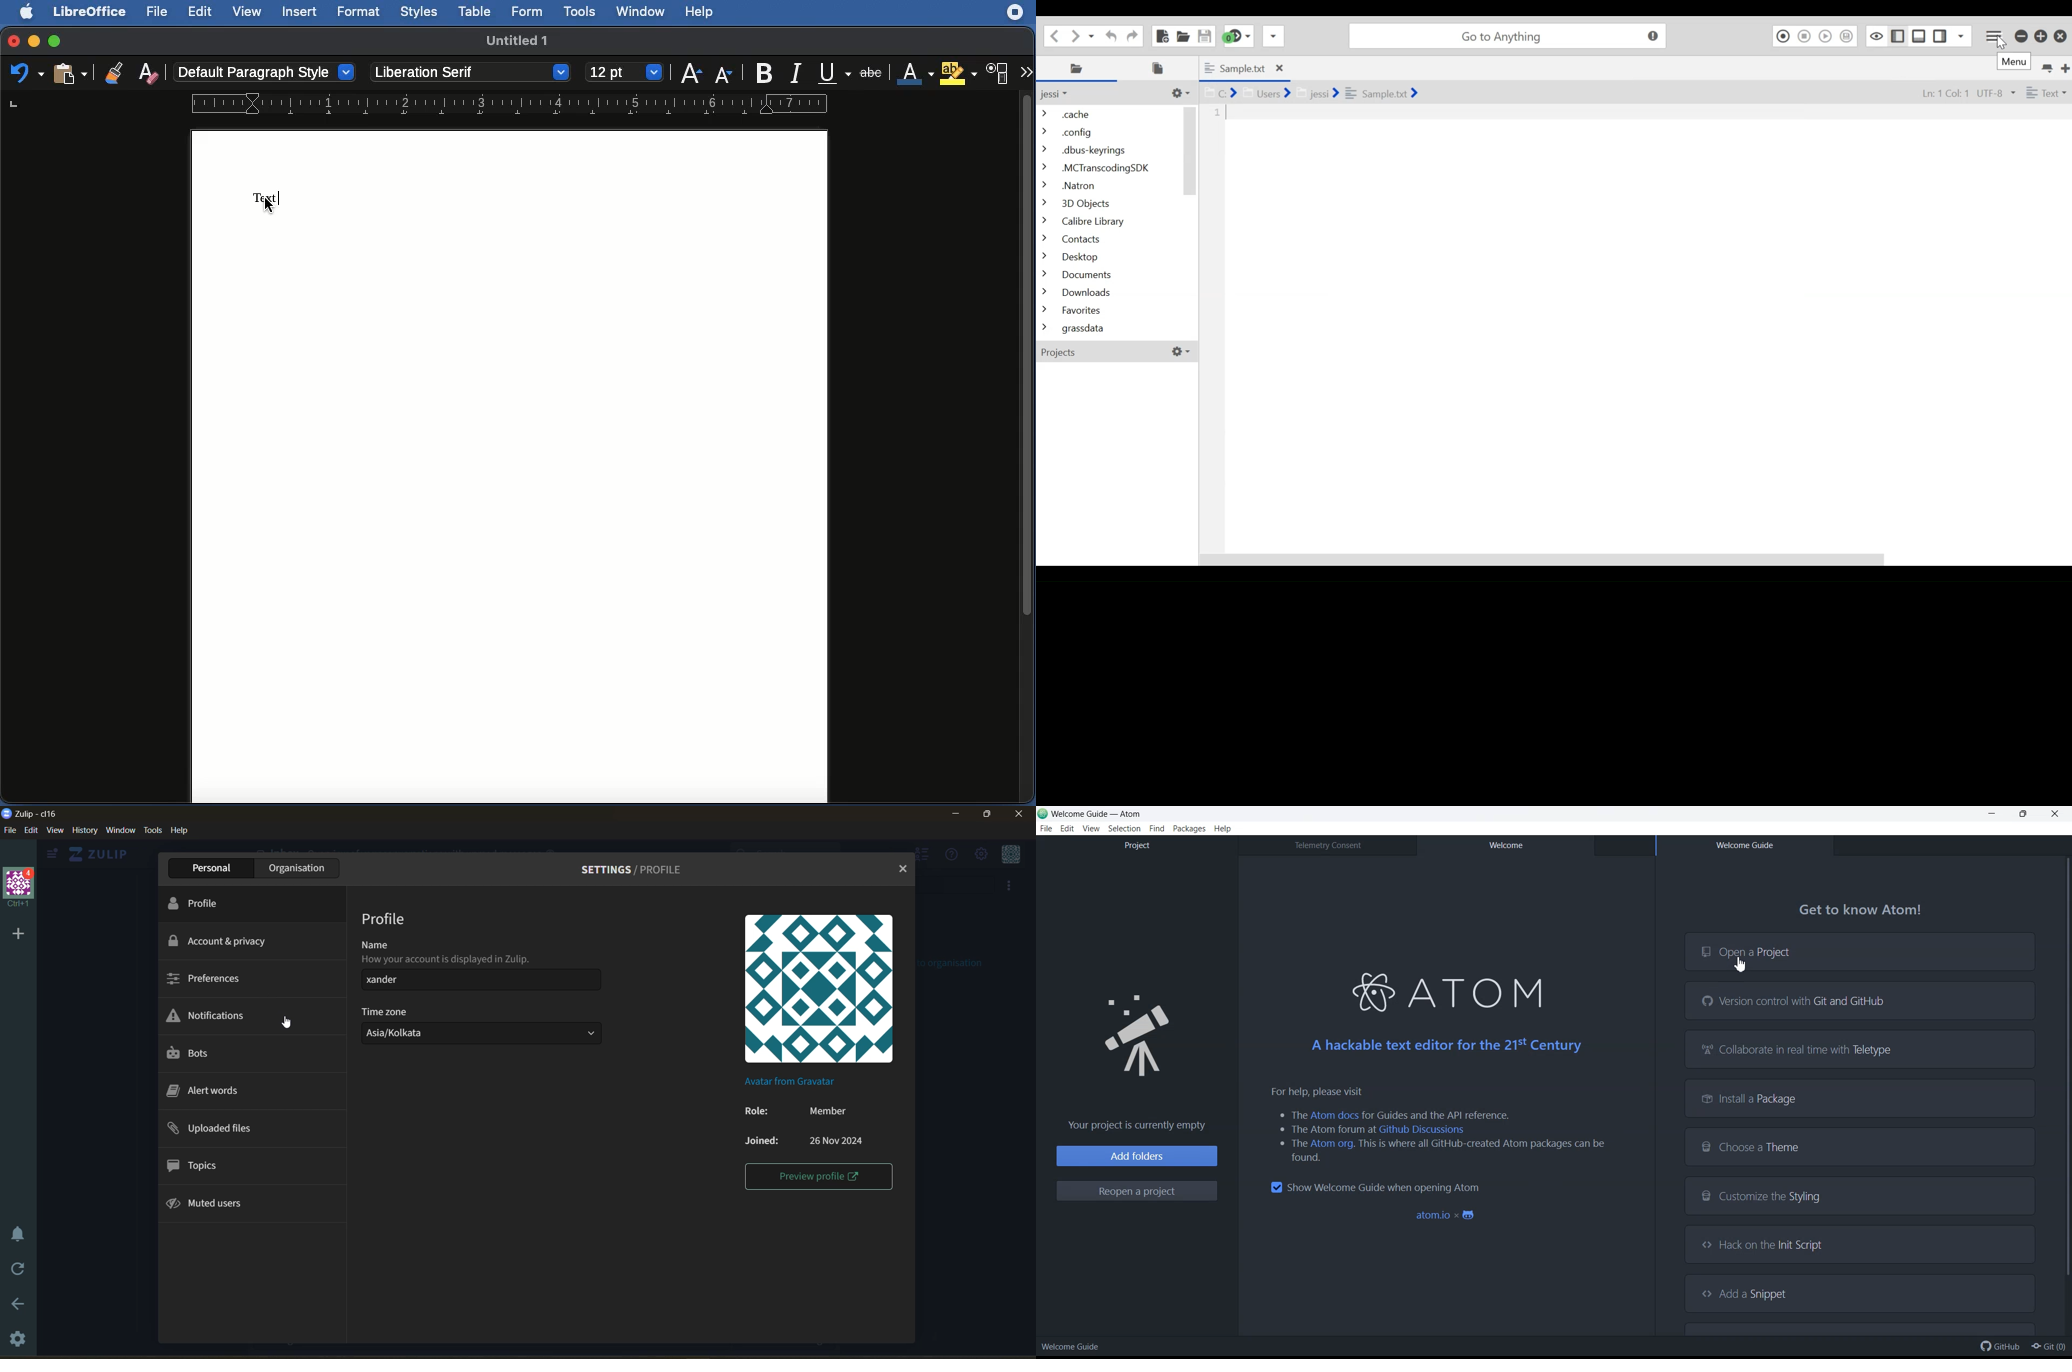  What do you see at coordinates (1223, 829) in the screenshot?
I see `Help` at bounding box center [1223, 829].